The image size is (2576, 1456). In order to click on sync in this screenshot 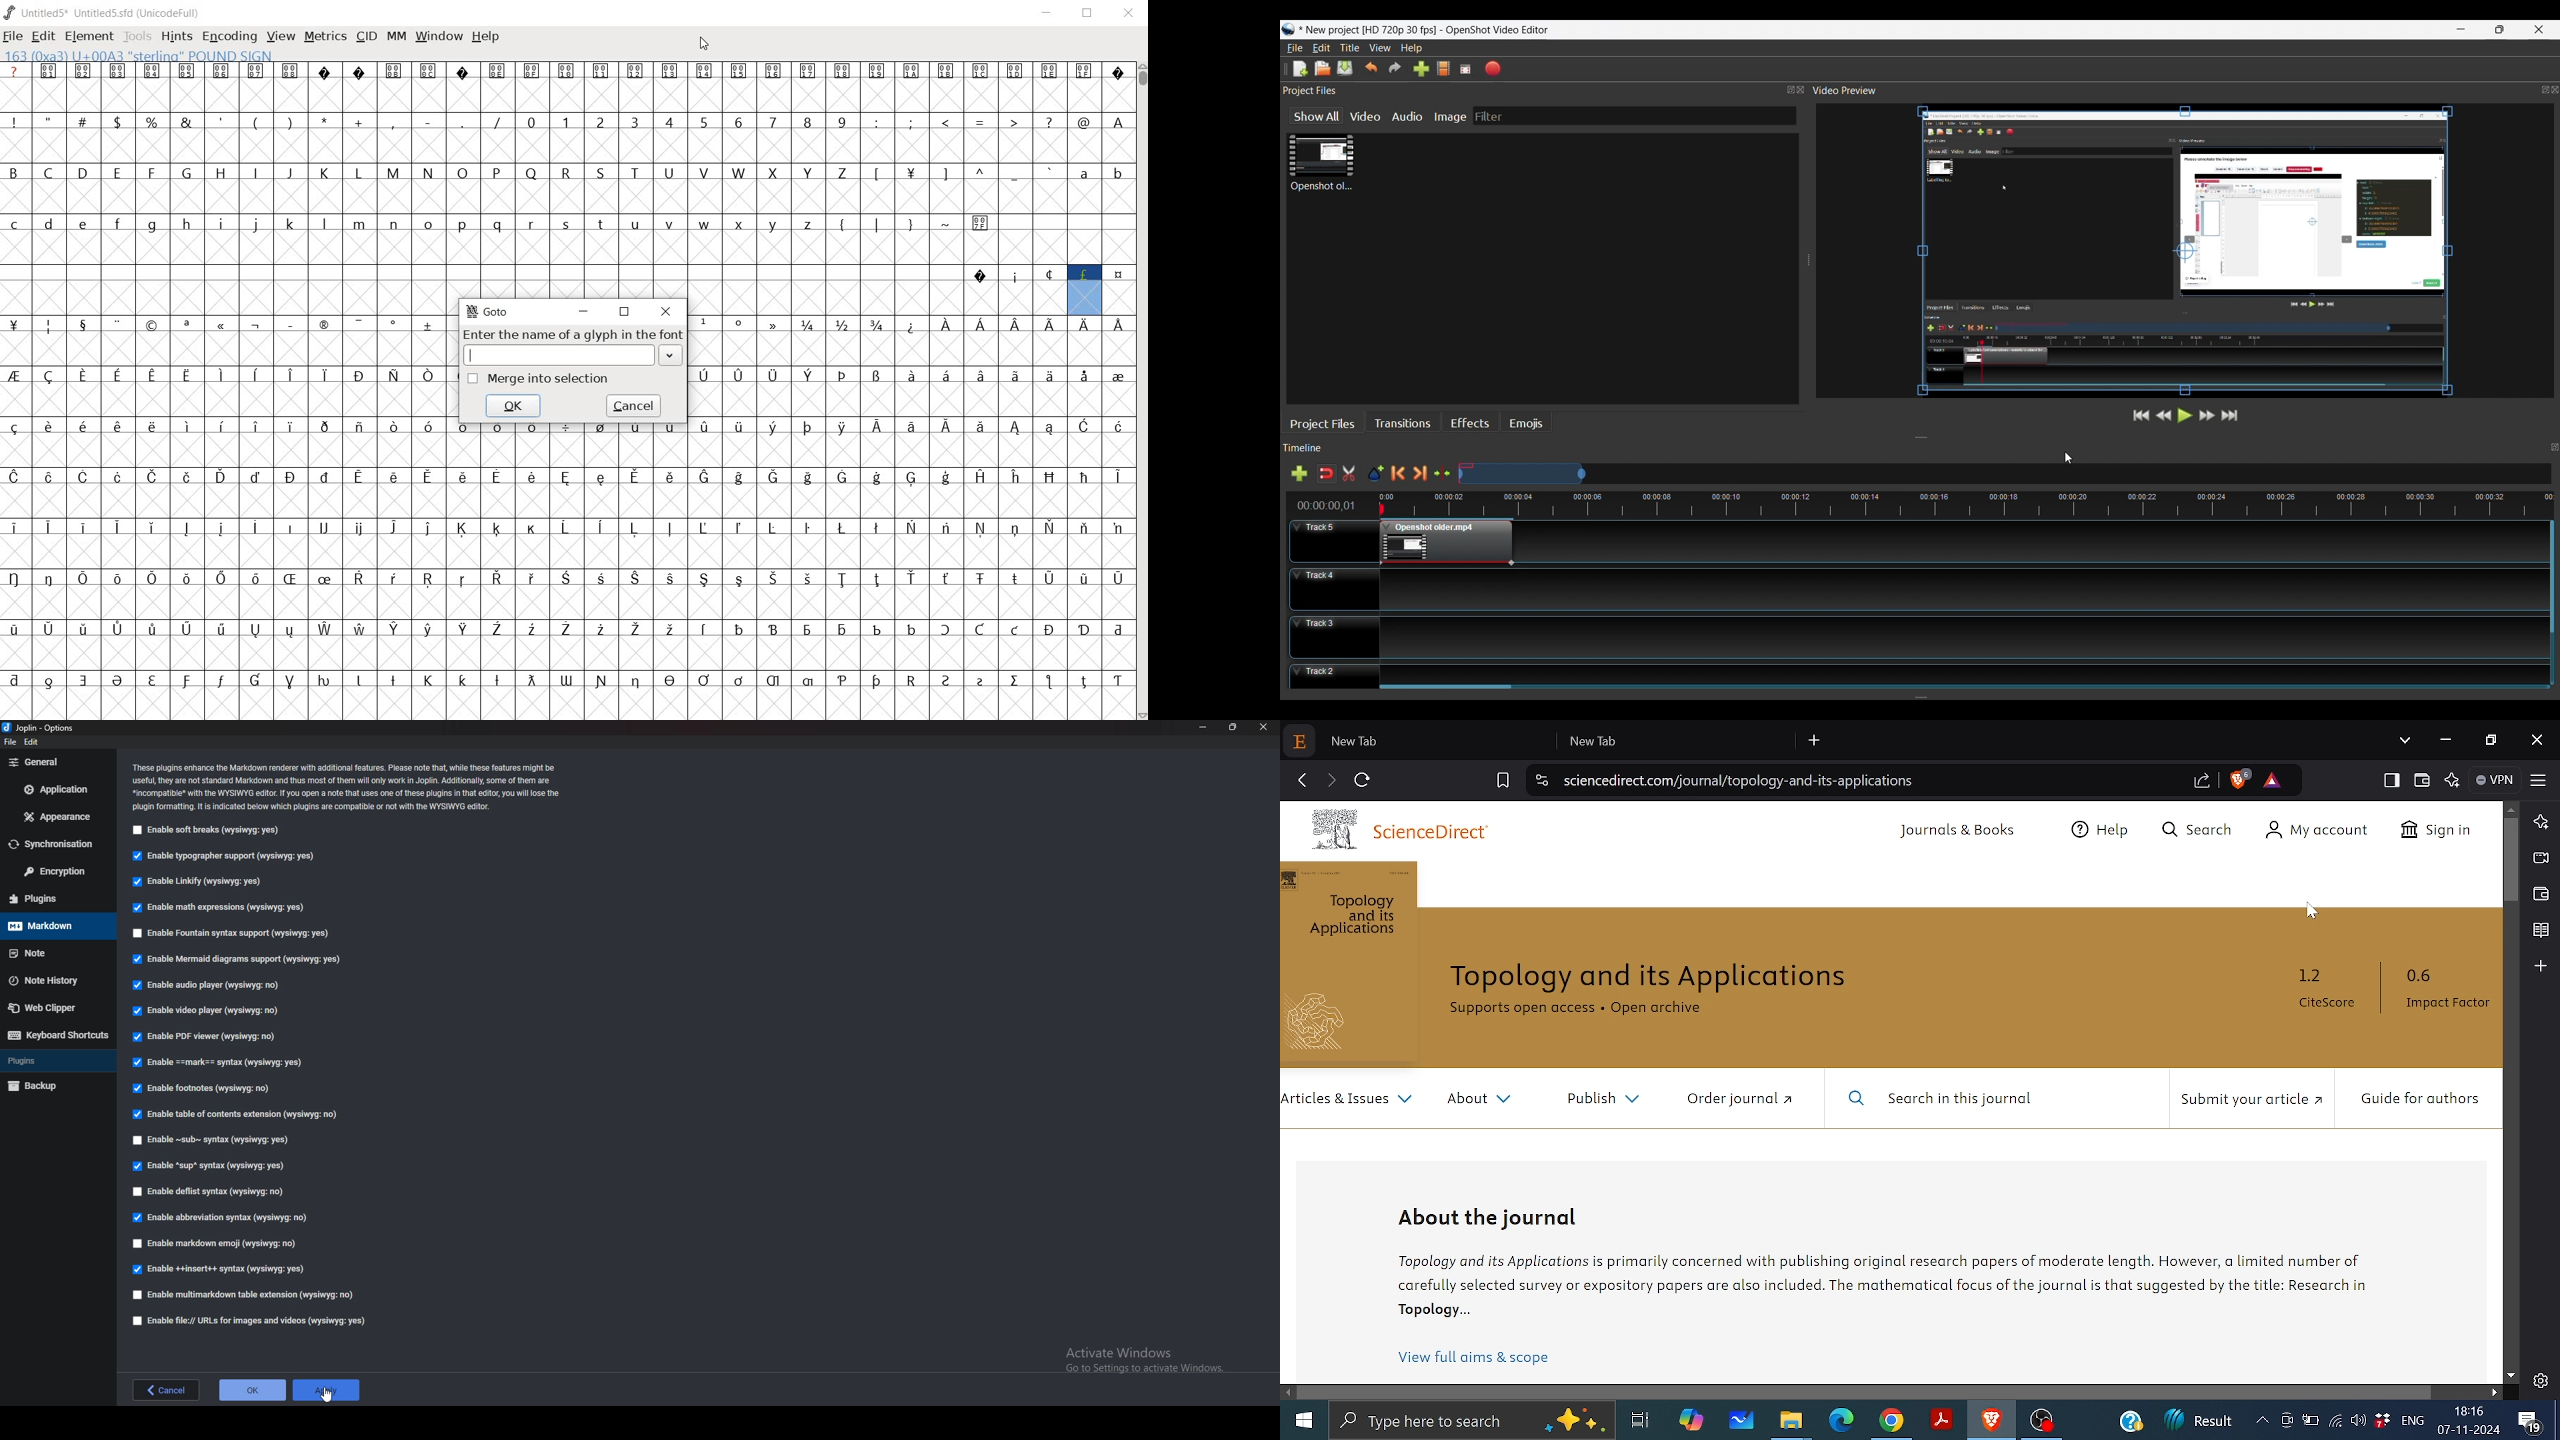, I will do `click(53, 844)`.